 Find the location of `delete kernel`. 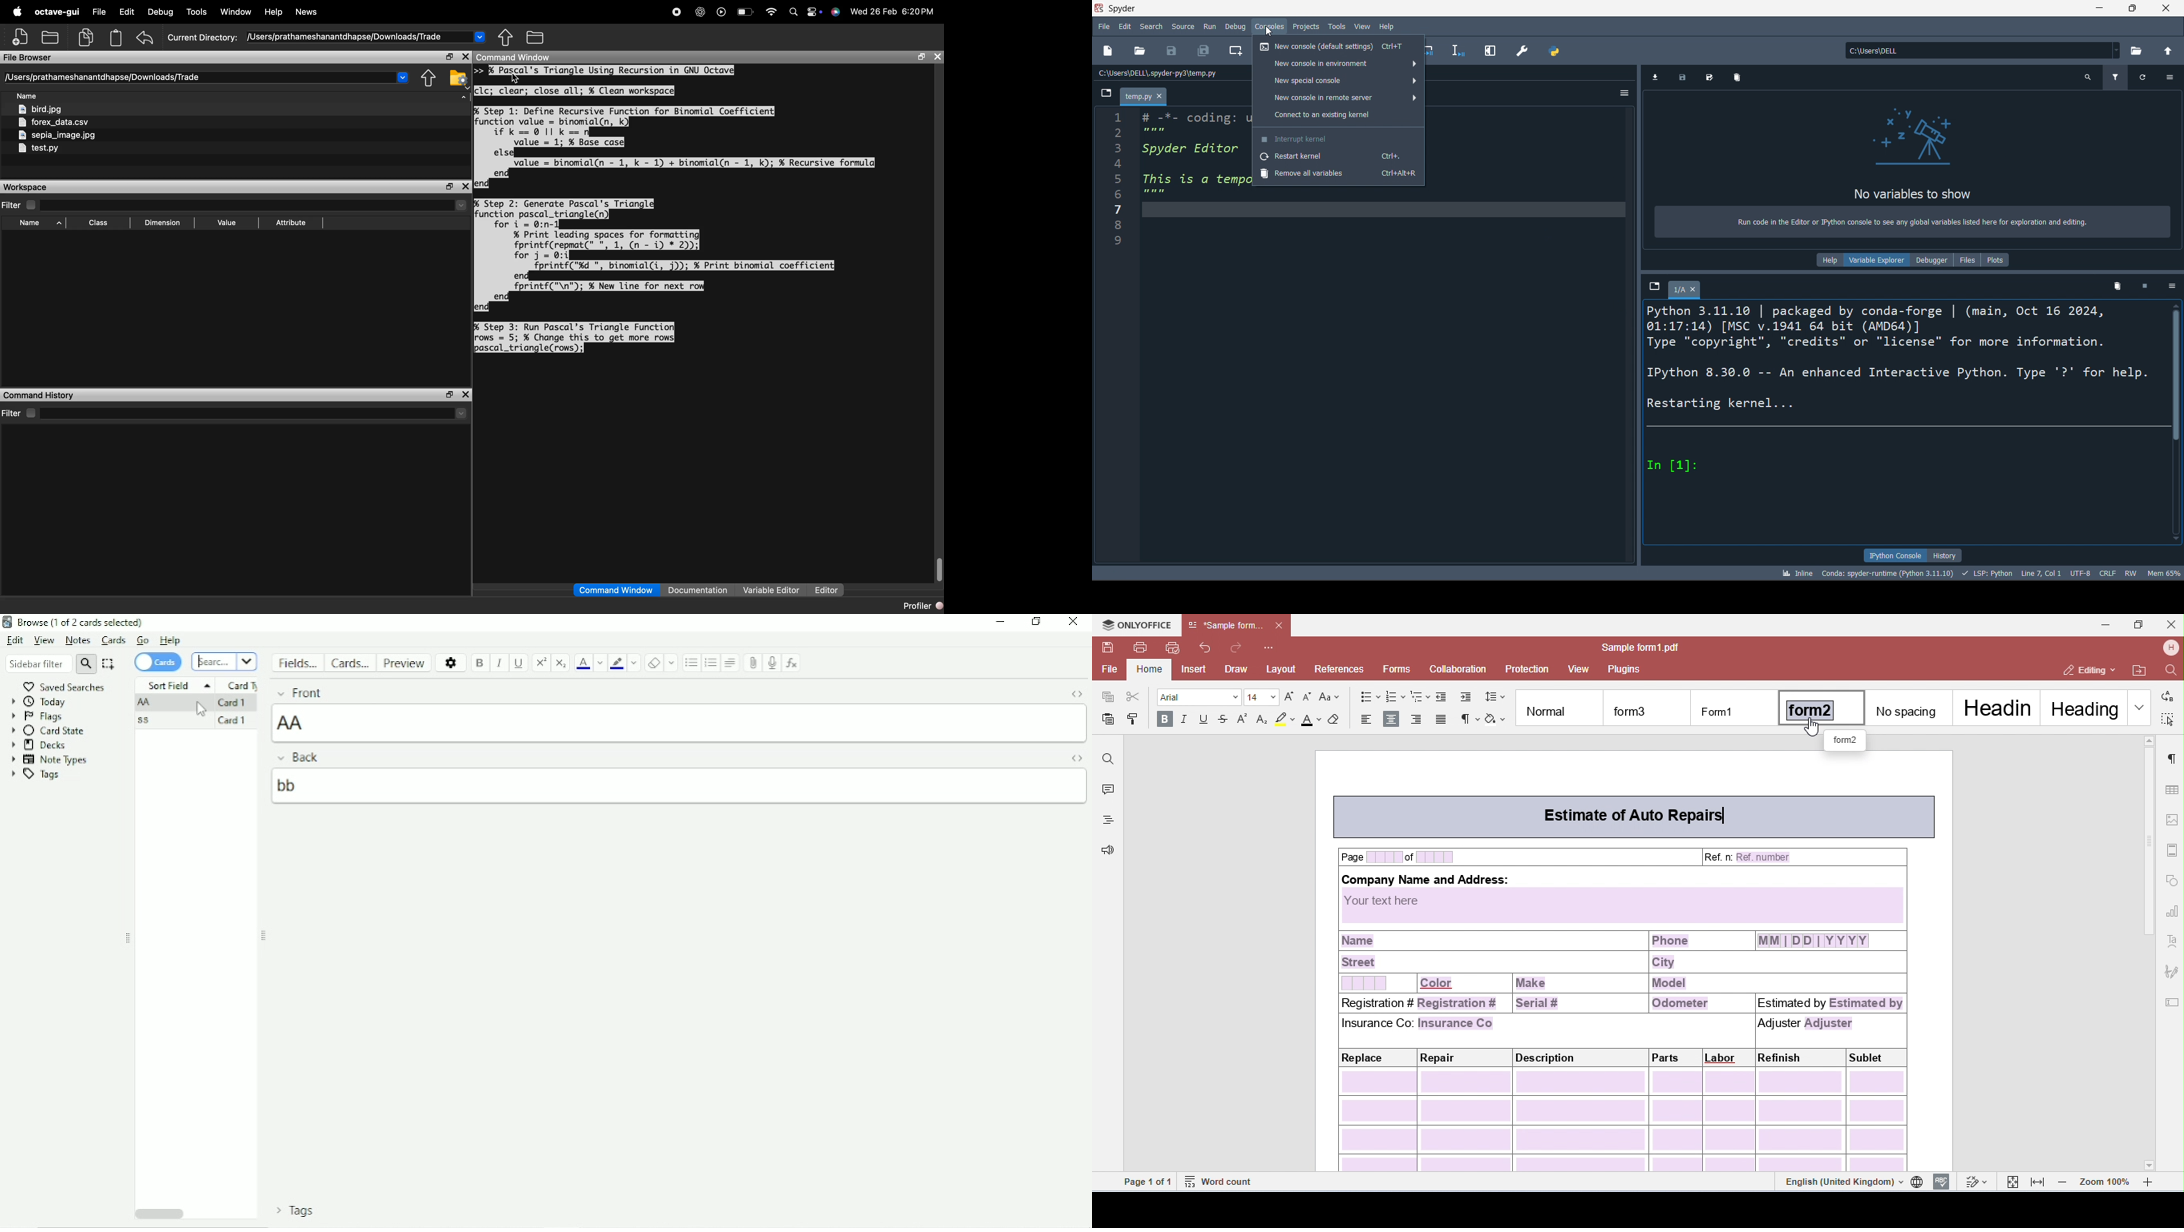

delete kernel is located at coordinates (2120, 286).